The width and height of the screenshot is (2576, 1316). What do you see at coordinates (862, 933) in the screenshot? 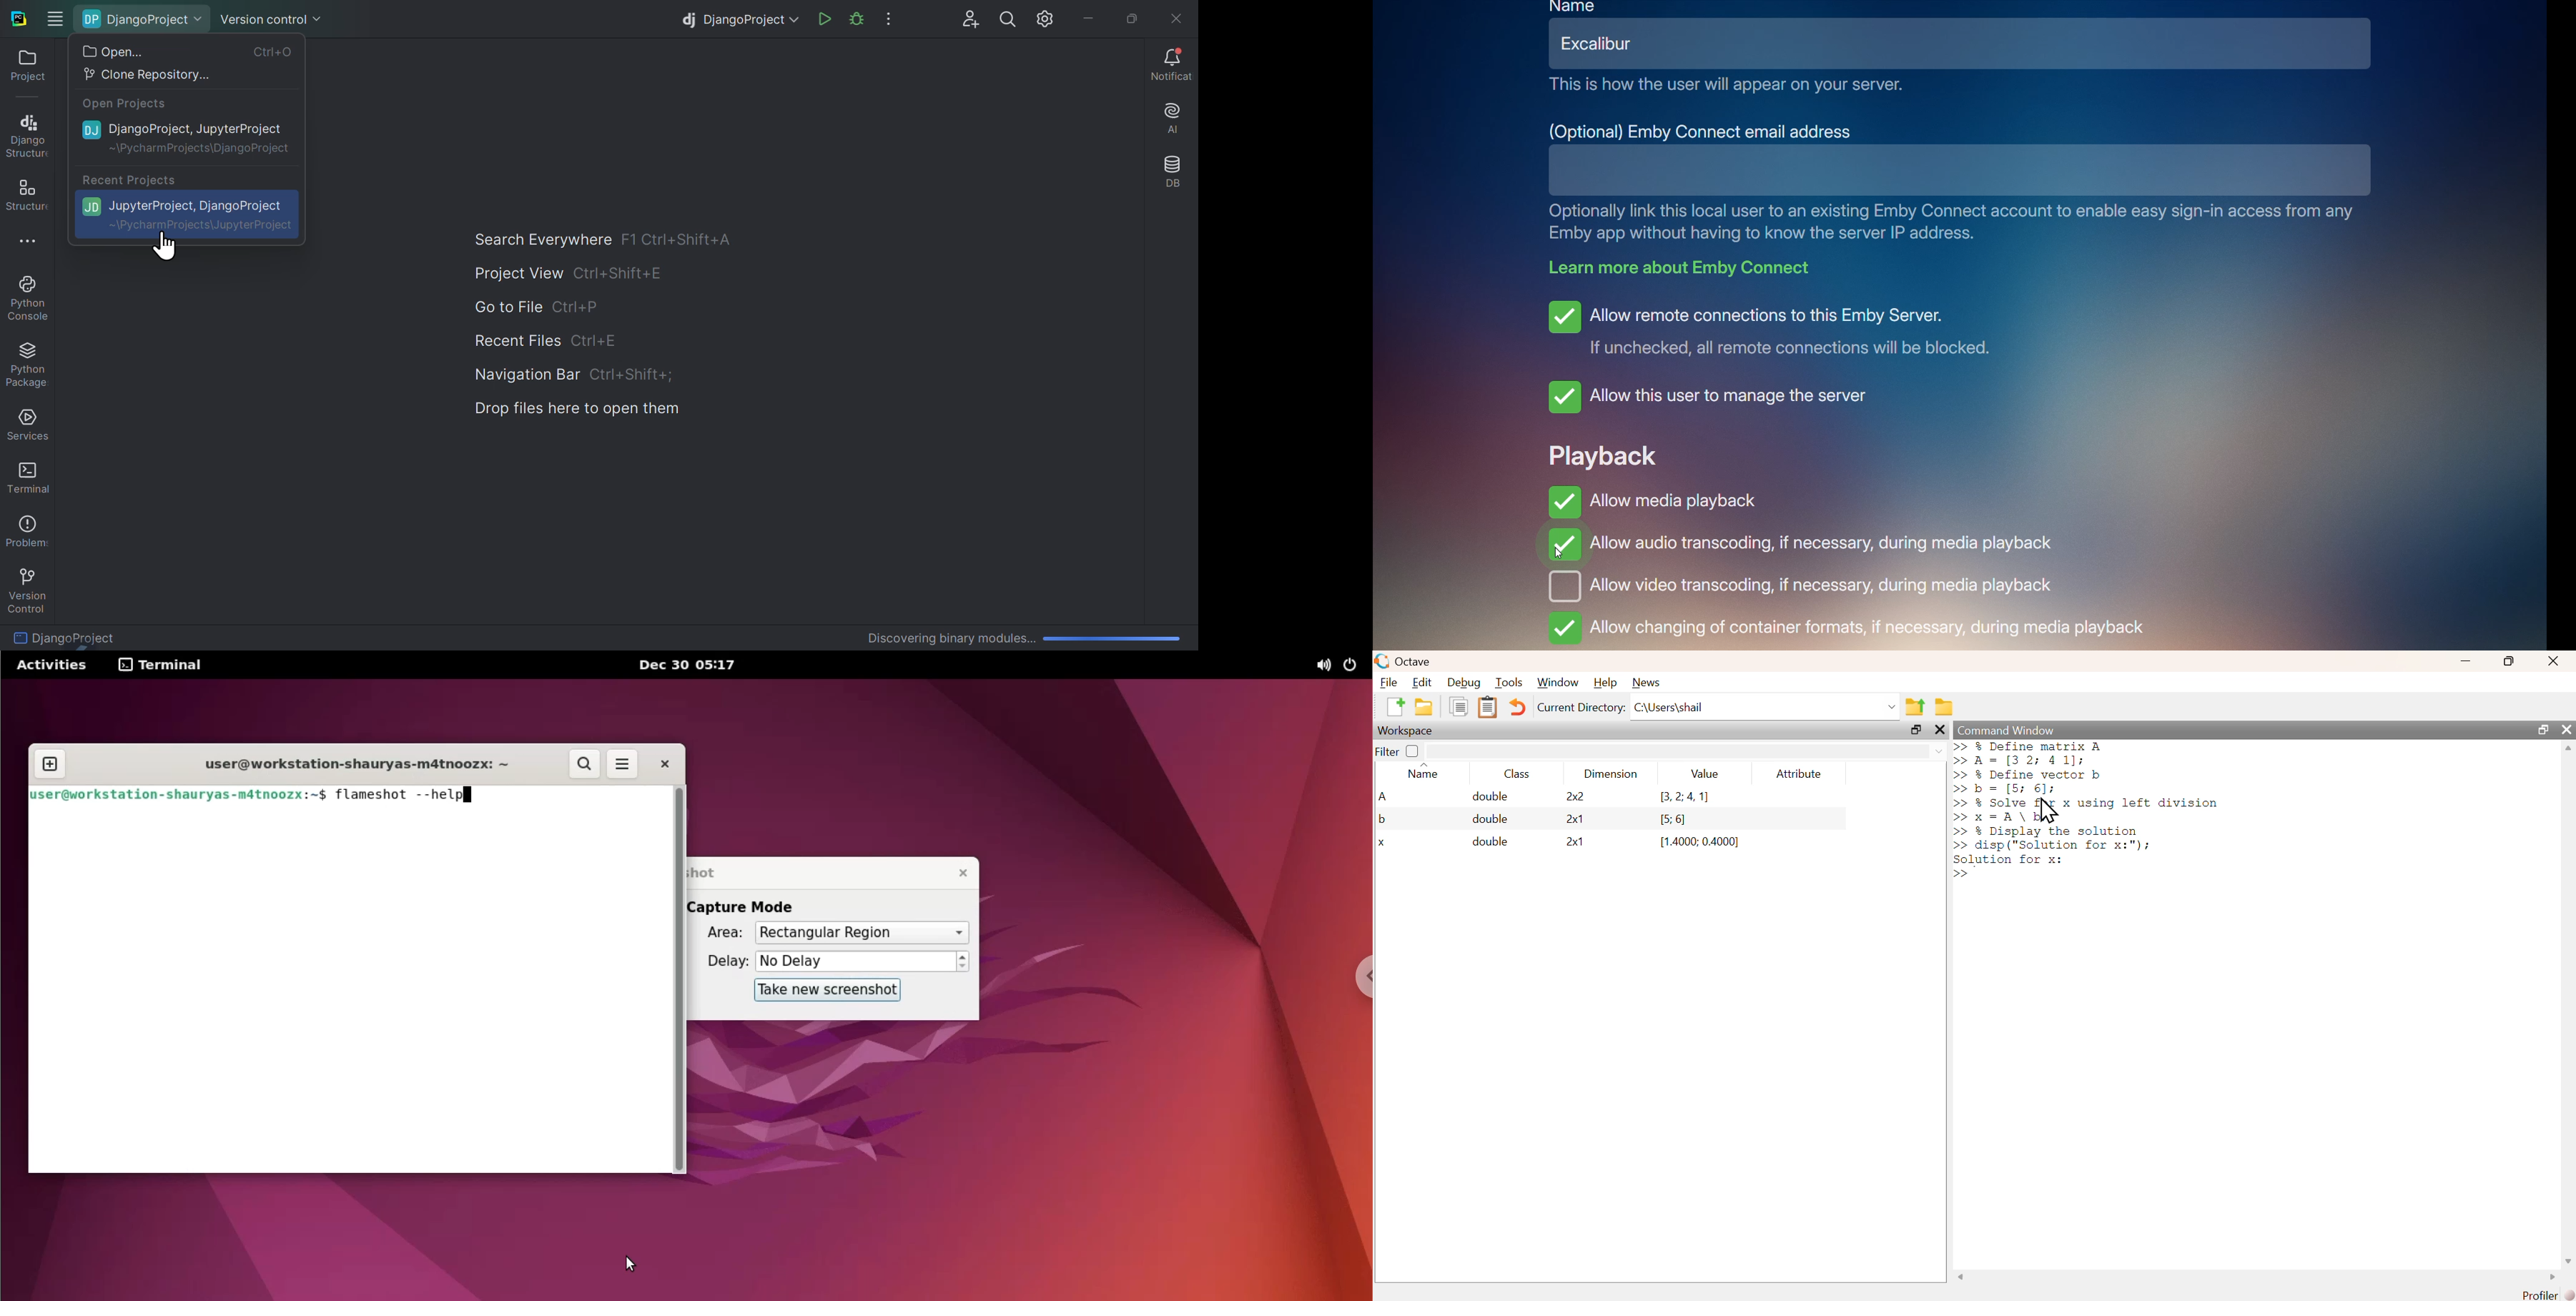
I see `area options` at bounding box center [862, 933].